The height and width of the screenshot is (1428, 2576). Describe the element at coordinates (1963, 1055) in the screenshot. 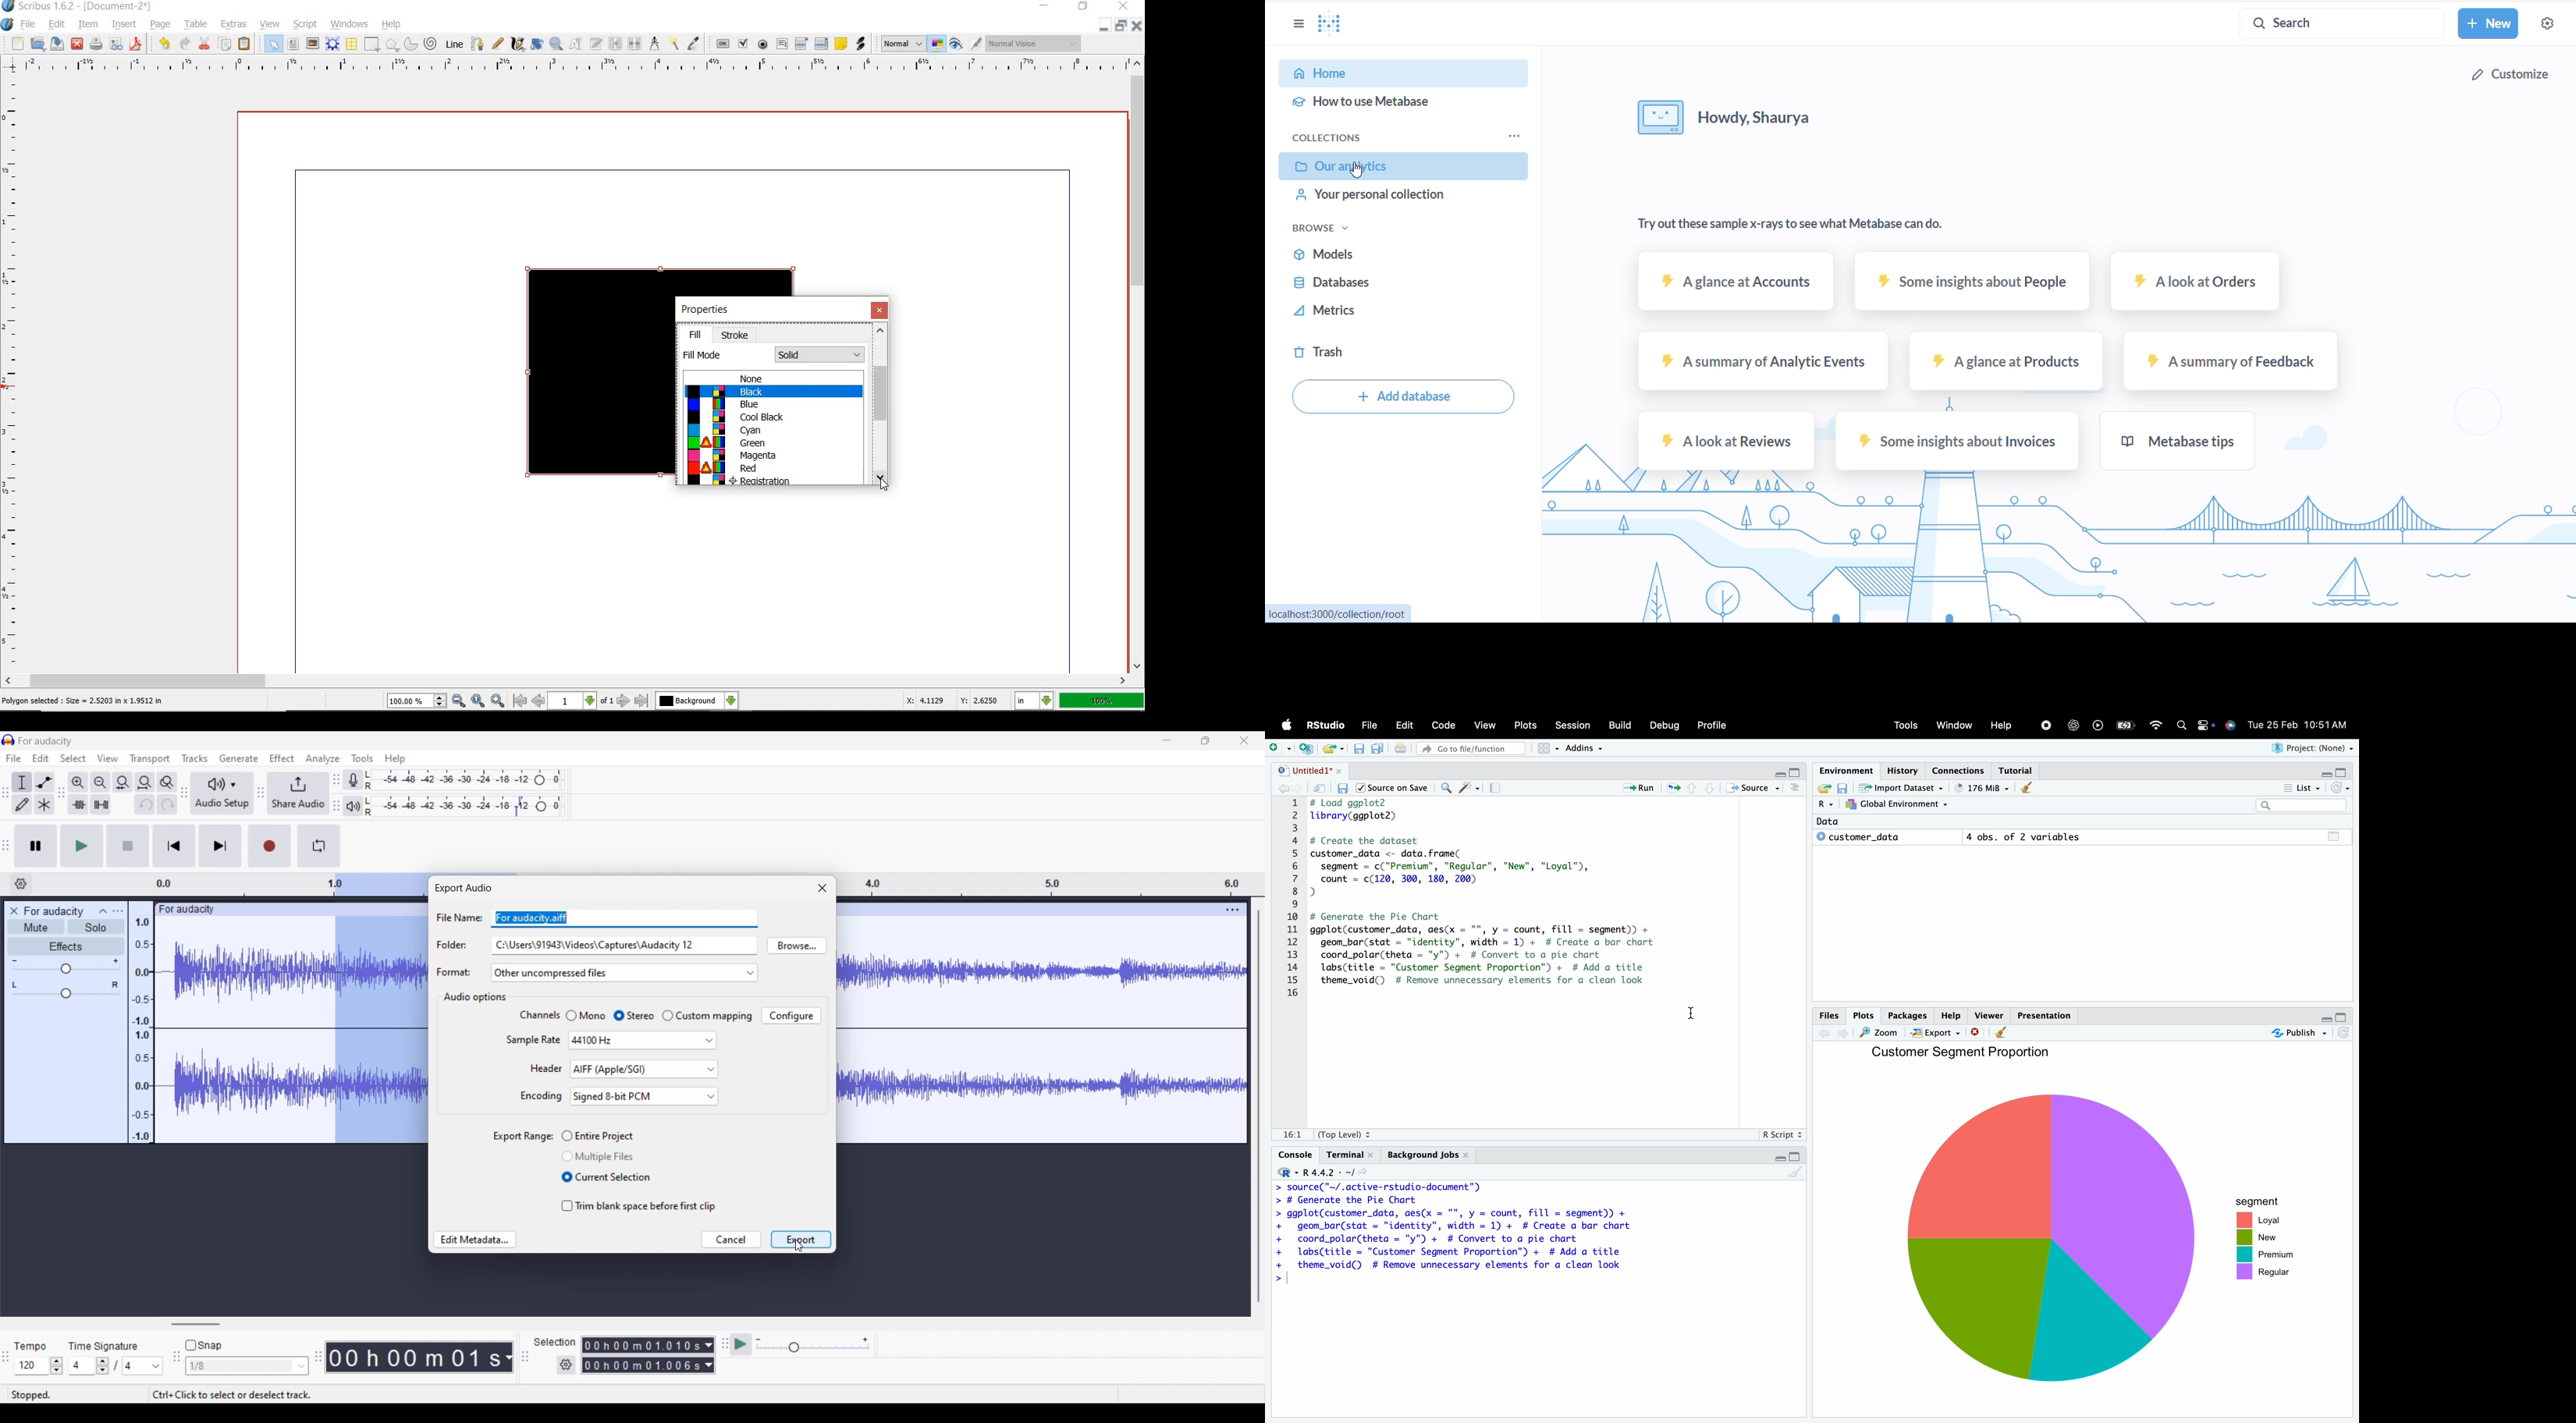

I see `Customer Segment Proportion` at that location.